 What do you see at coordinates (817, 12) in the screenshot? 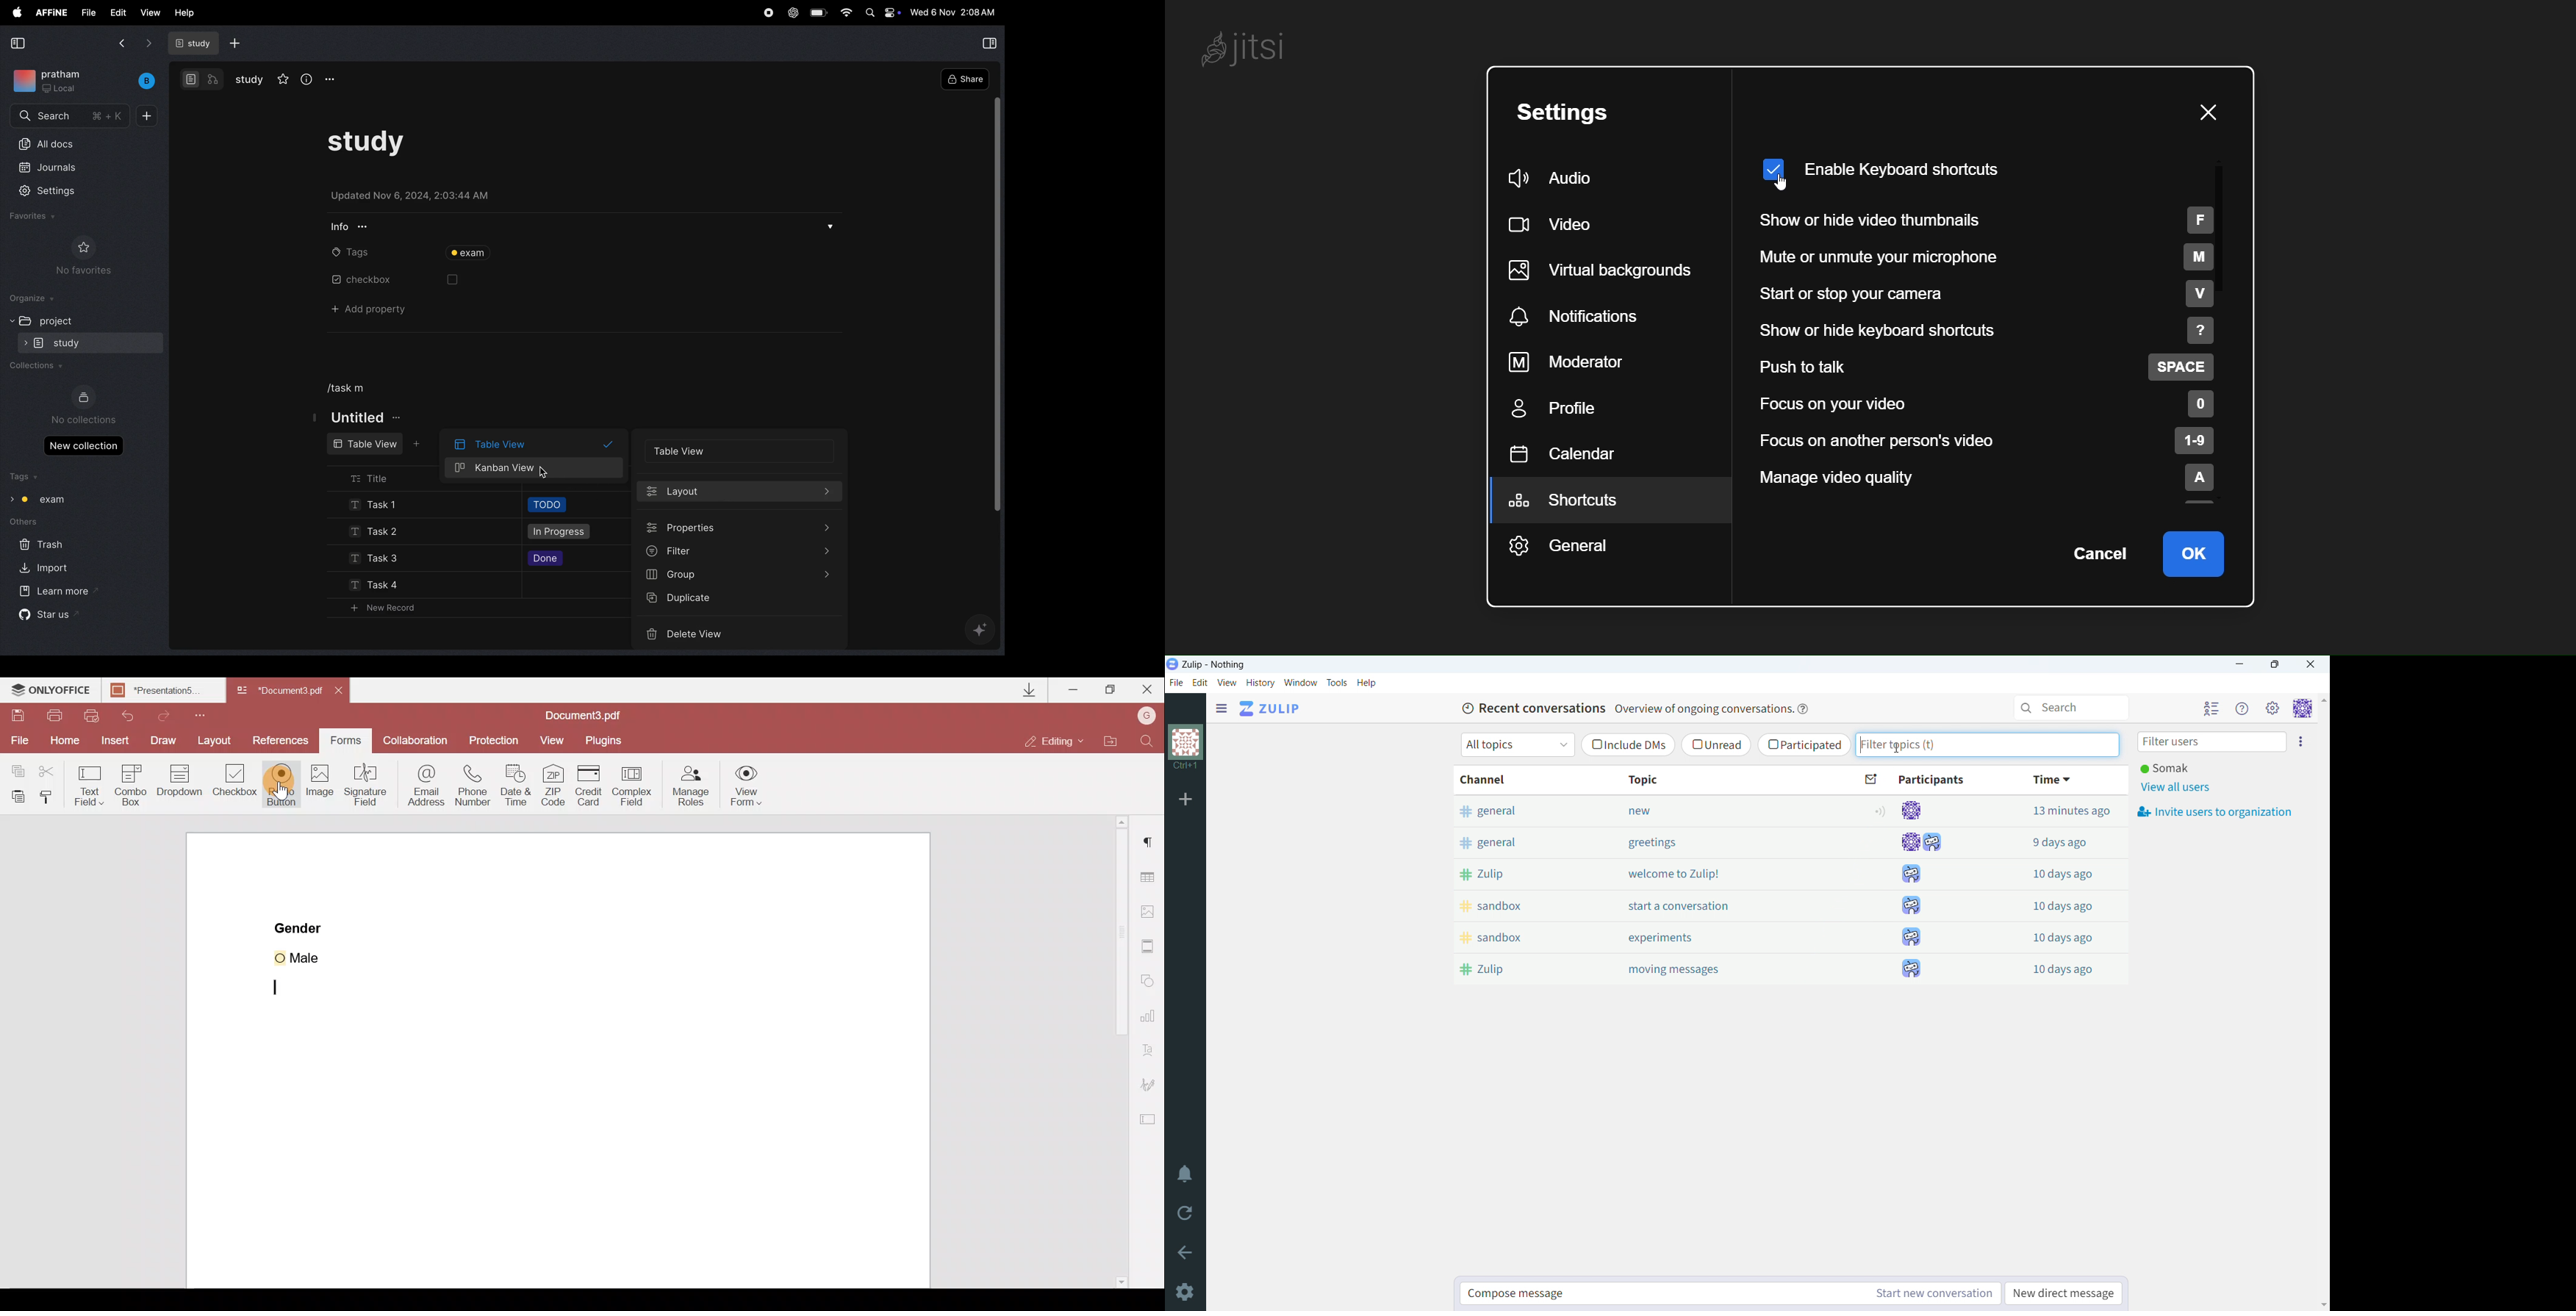
I see `battery` at bounding box center [817, 12].